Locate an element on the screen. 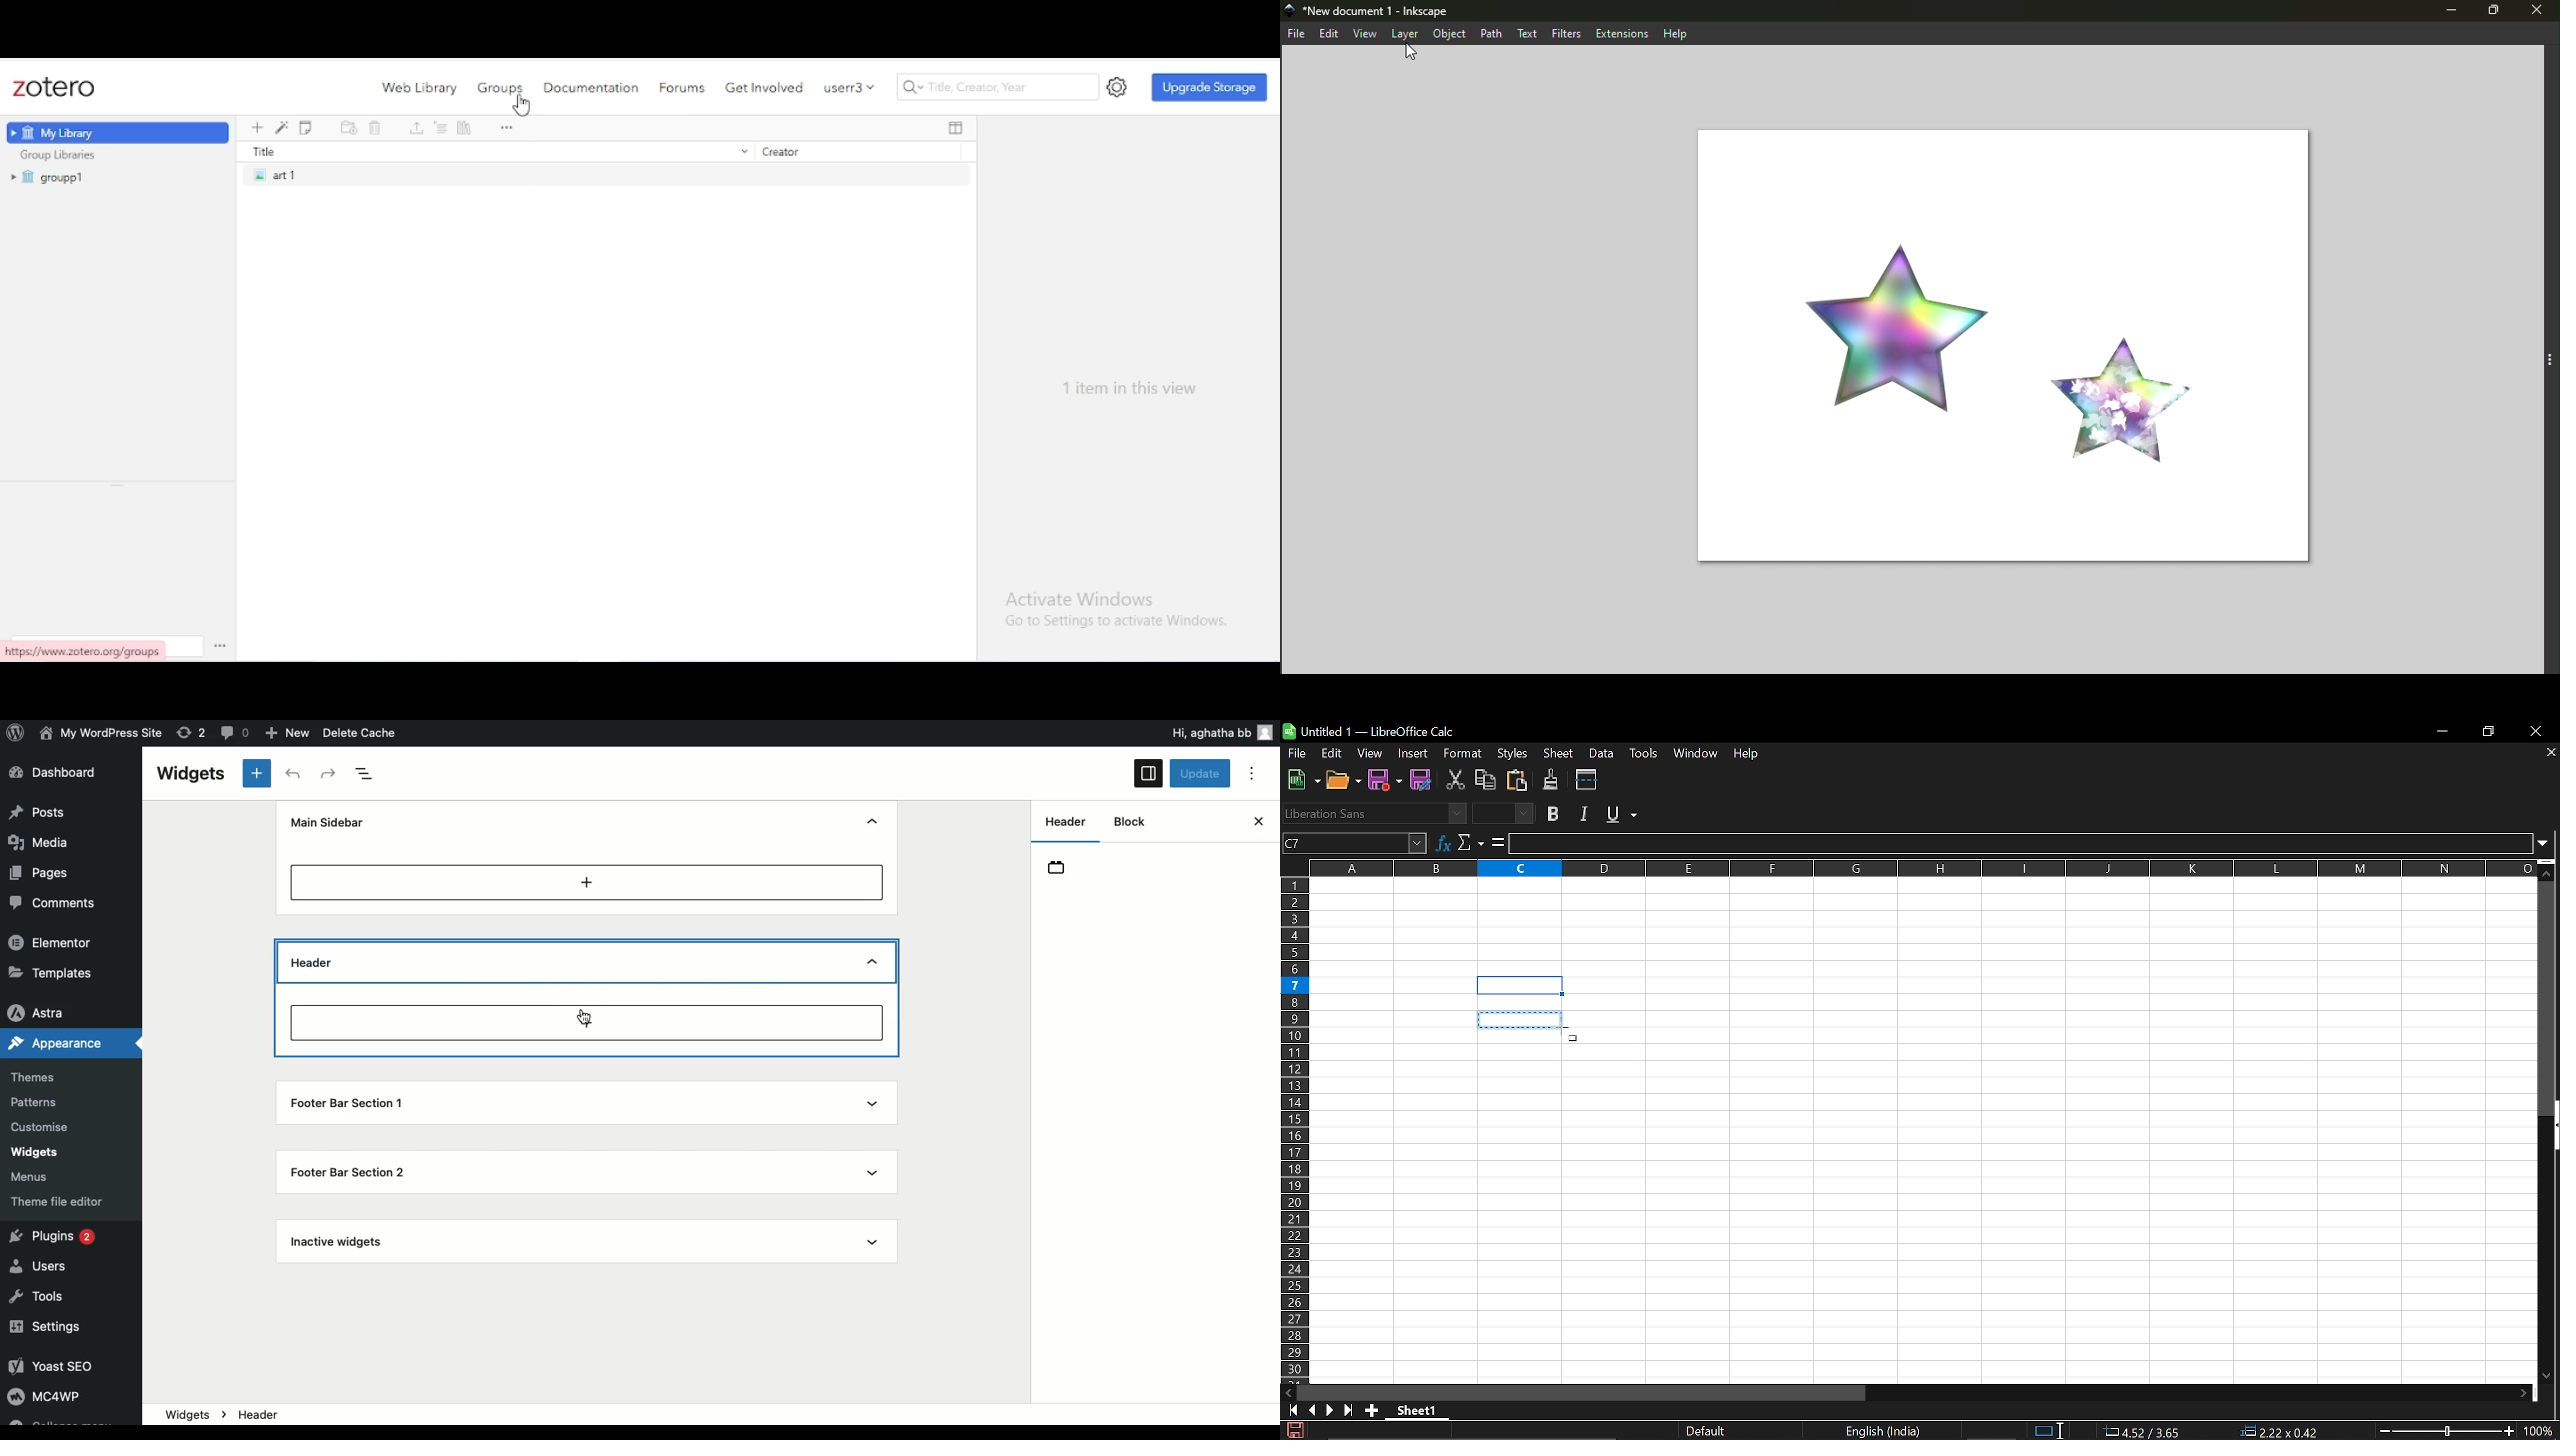  First sheet is located at coordinates (1290, 1410).